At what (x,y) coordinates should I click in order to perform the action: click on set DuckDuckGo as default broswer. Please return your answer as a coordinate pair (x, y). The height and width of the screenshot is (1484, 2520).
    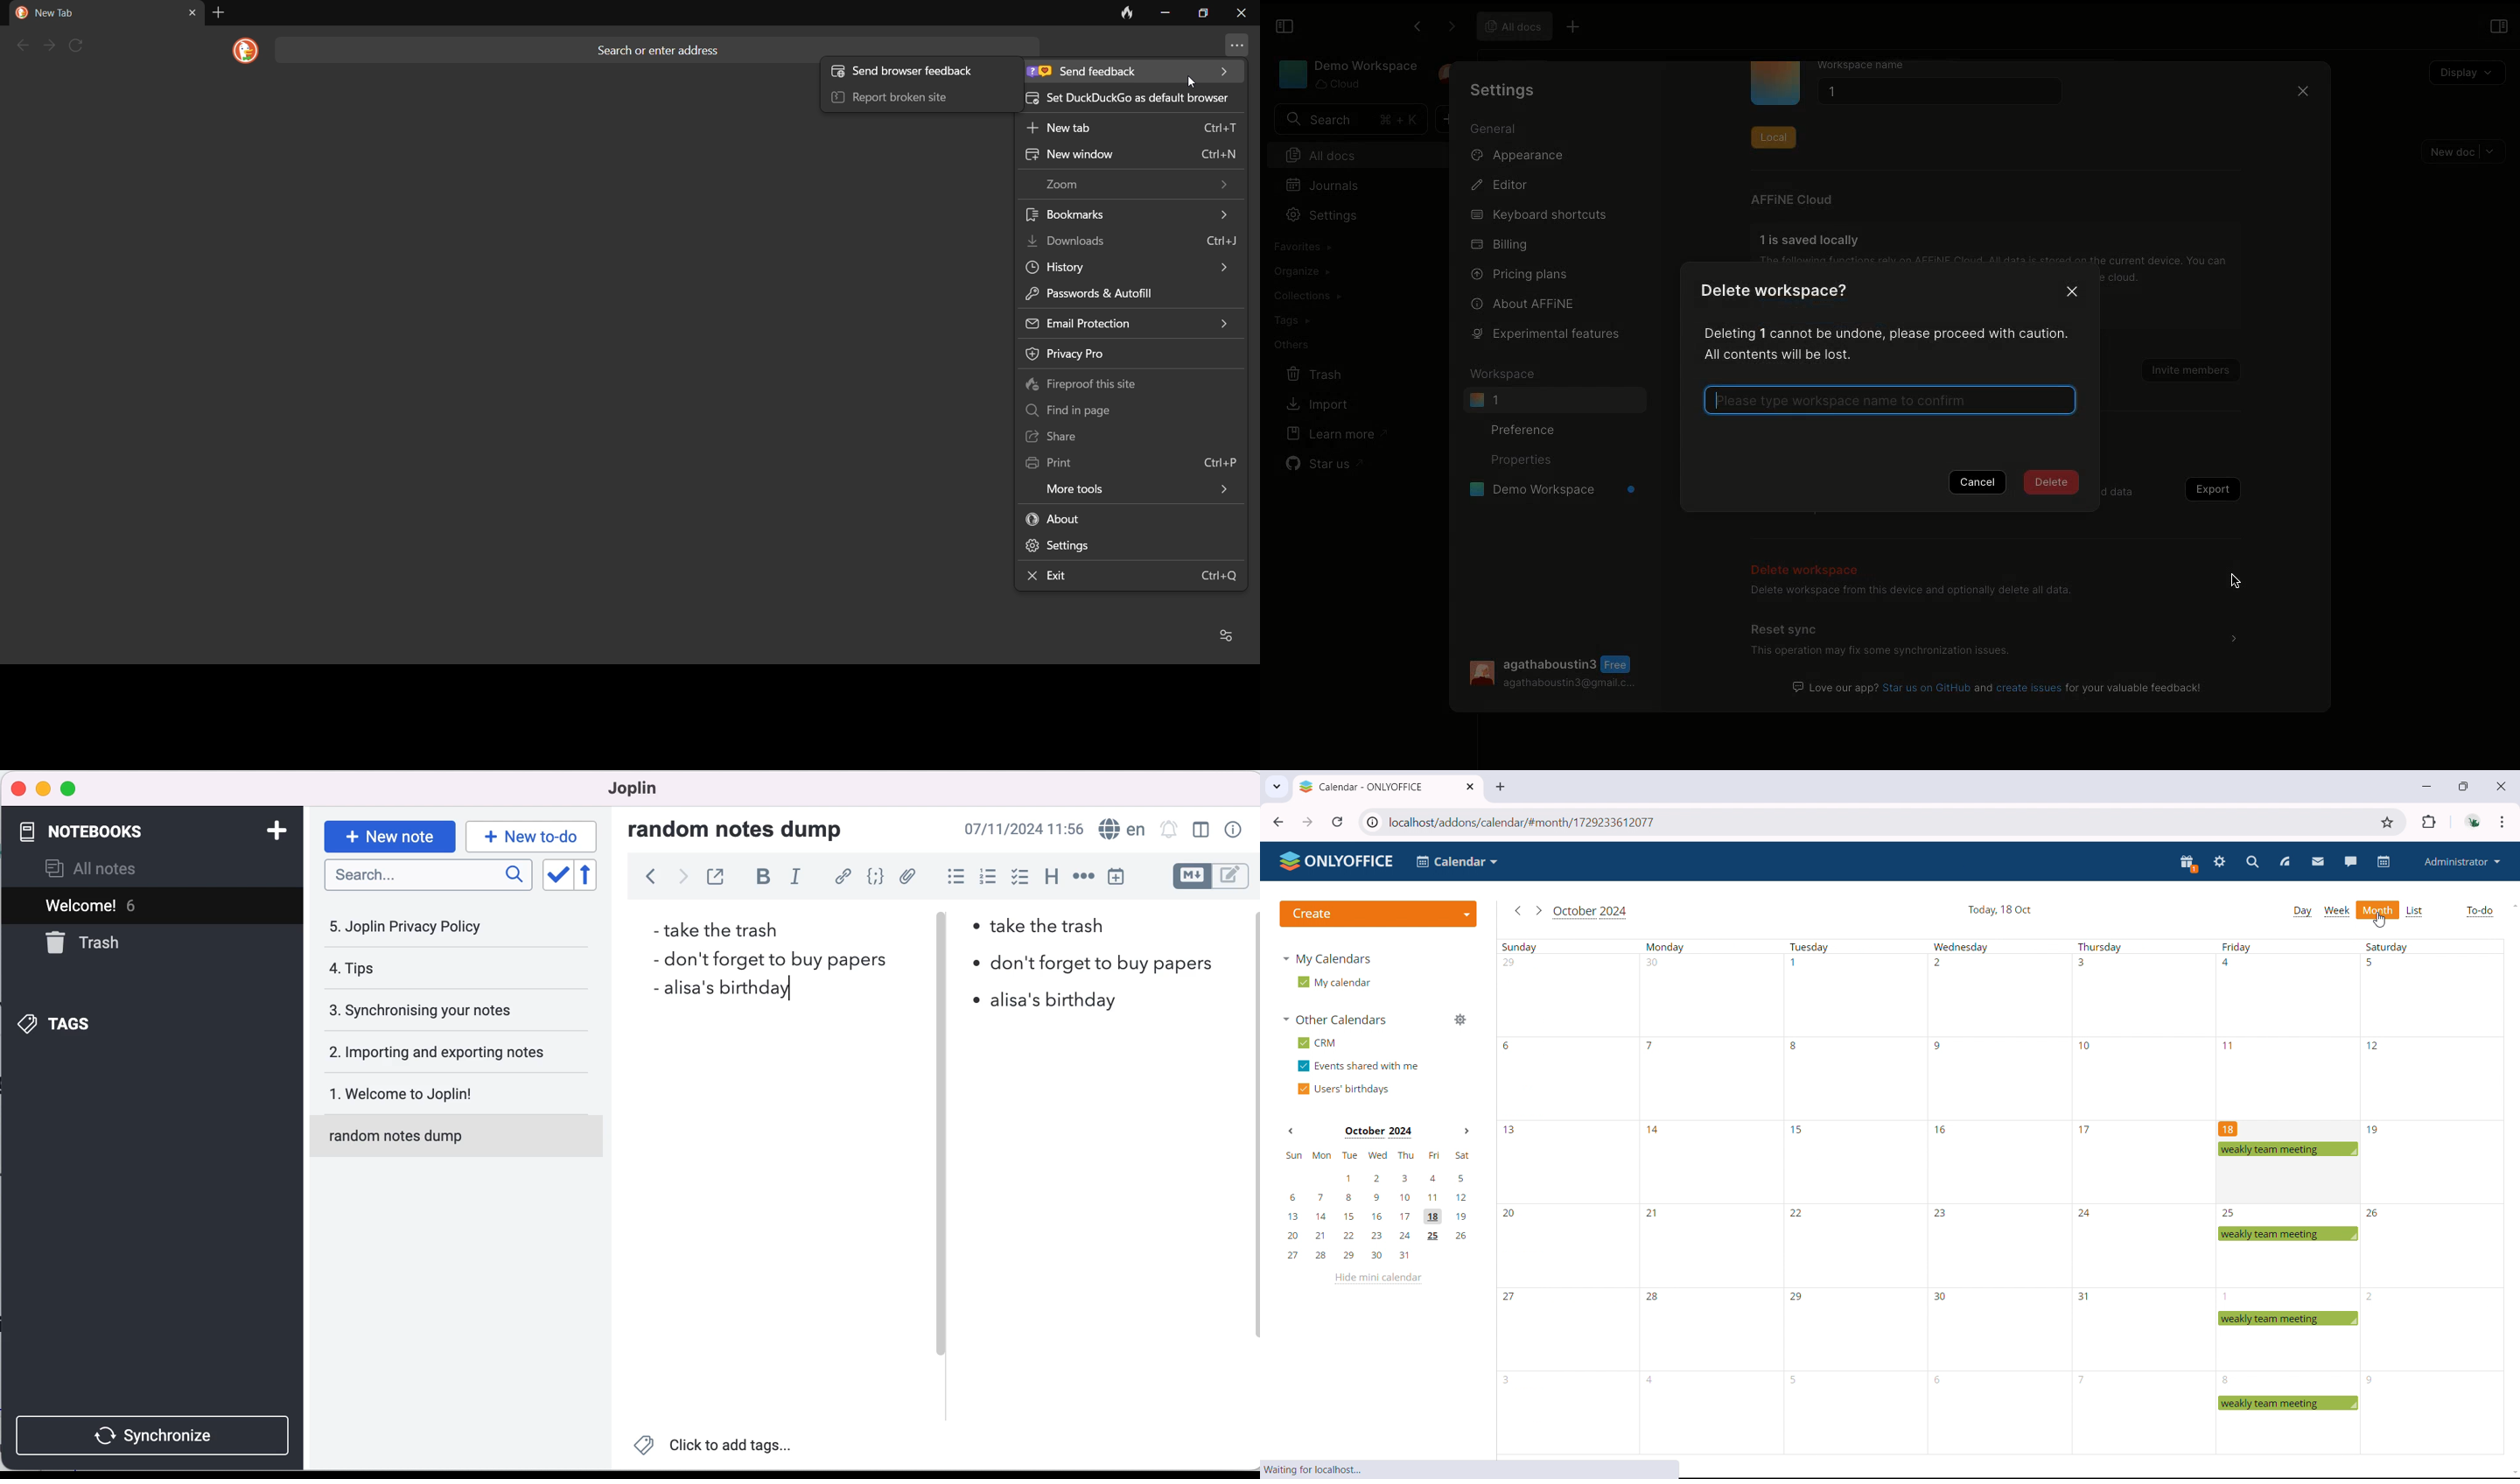
    Looking at the image, I should click on (1131, 97).